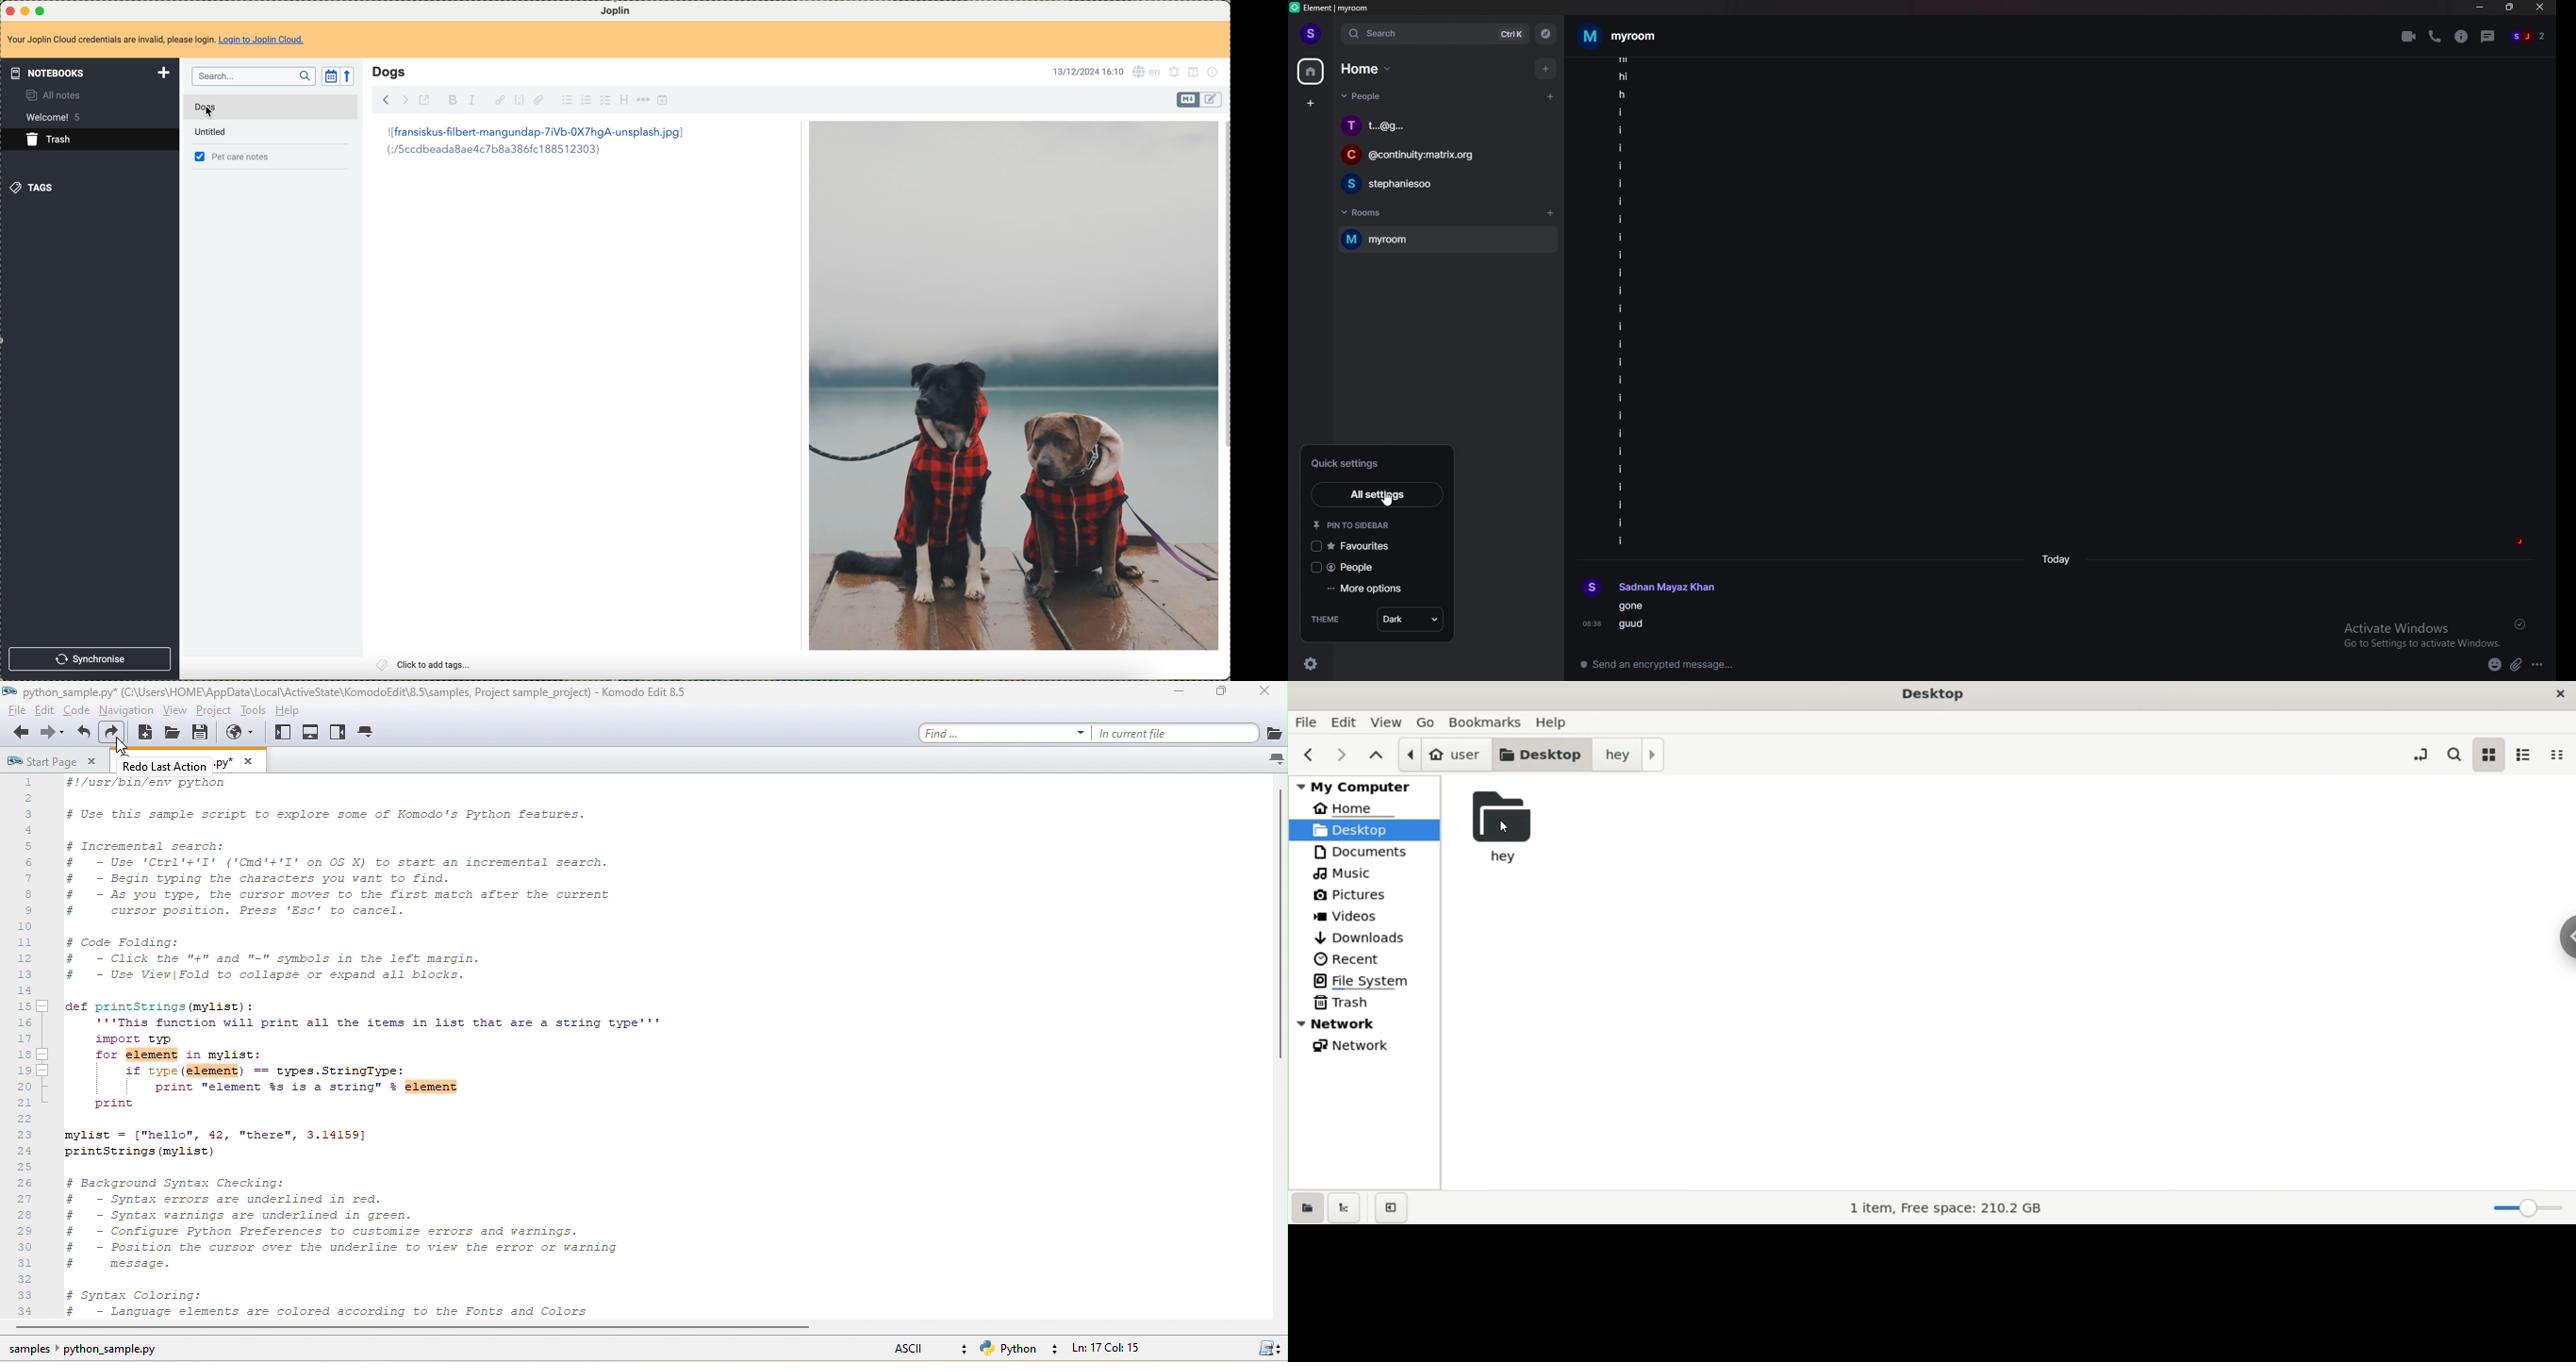 The height and width of the screenshot is (1372, 2576). I want to click on welcome, so click(57, 117).